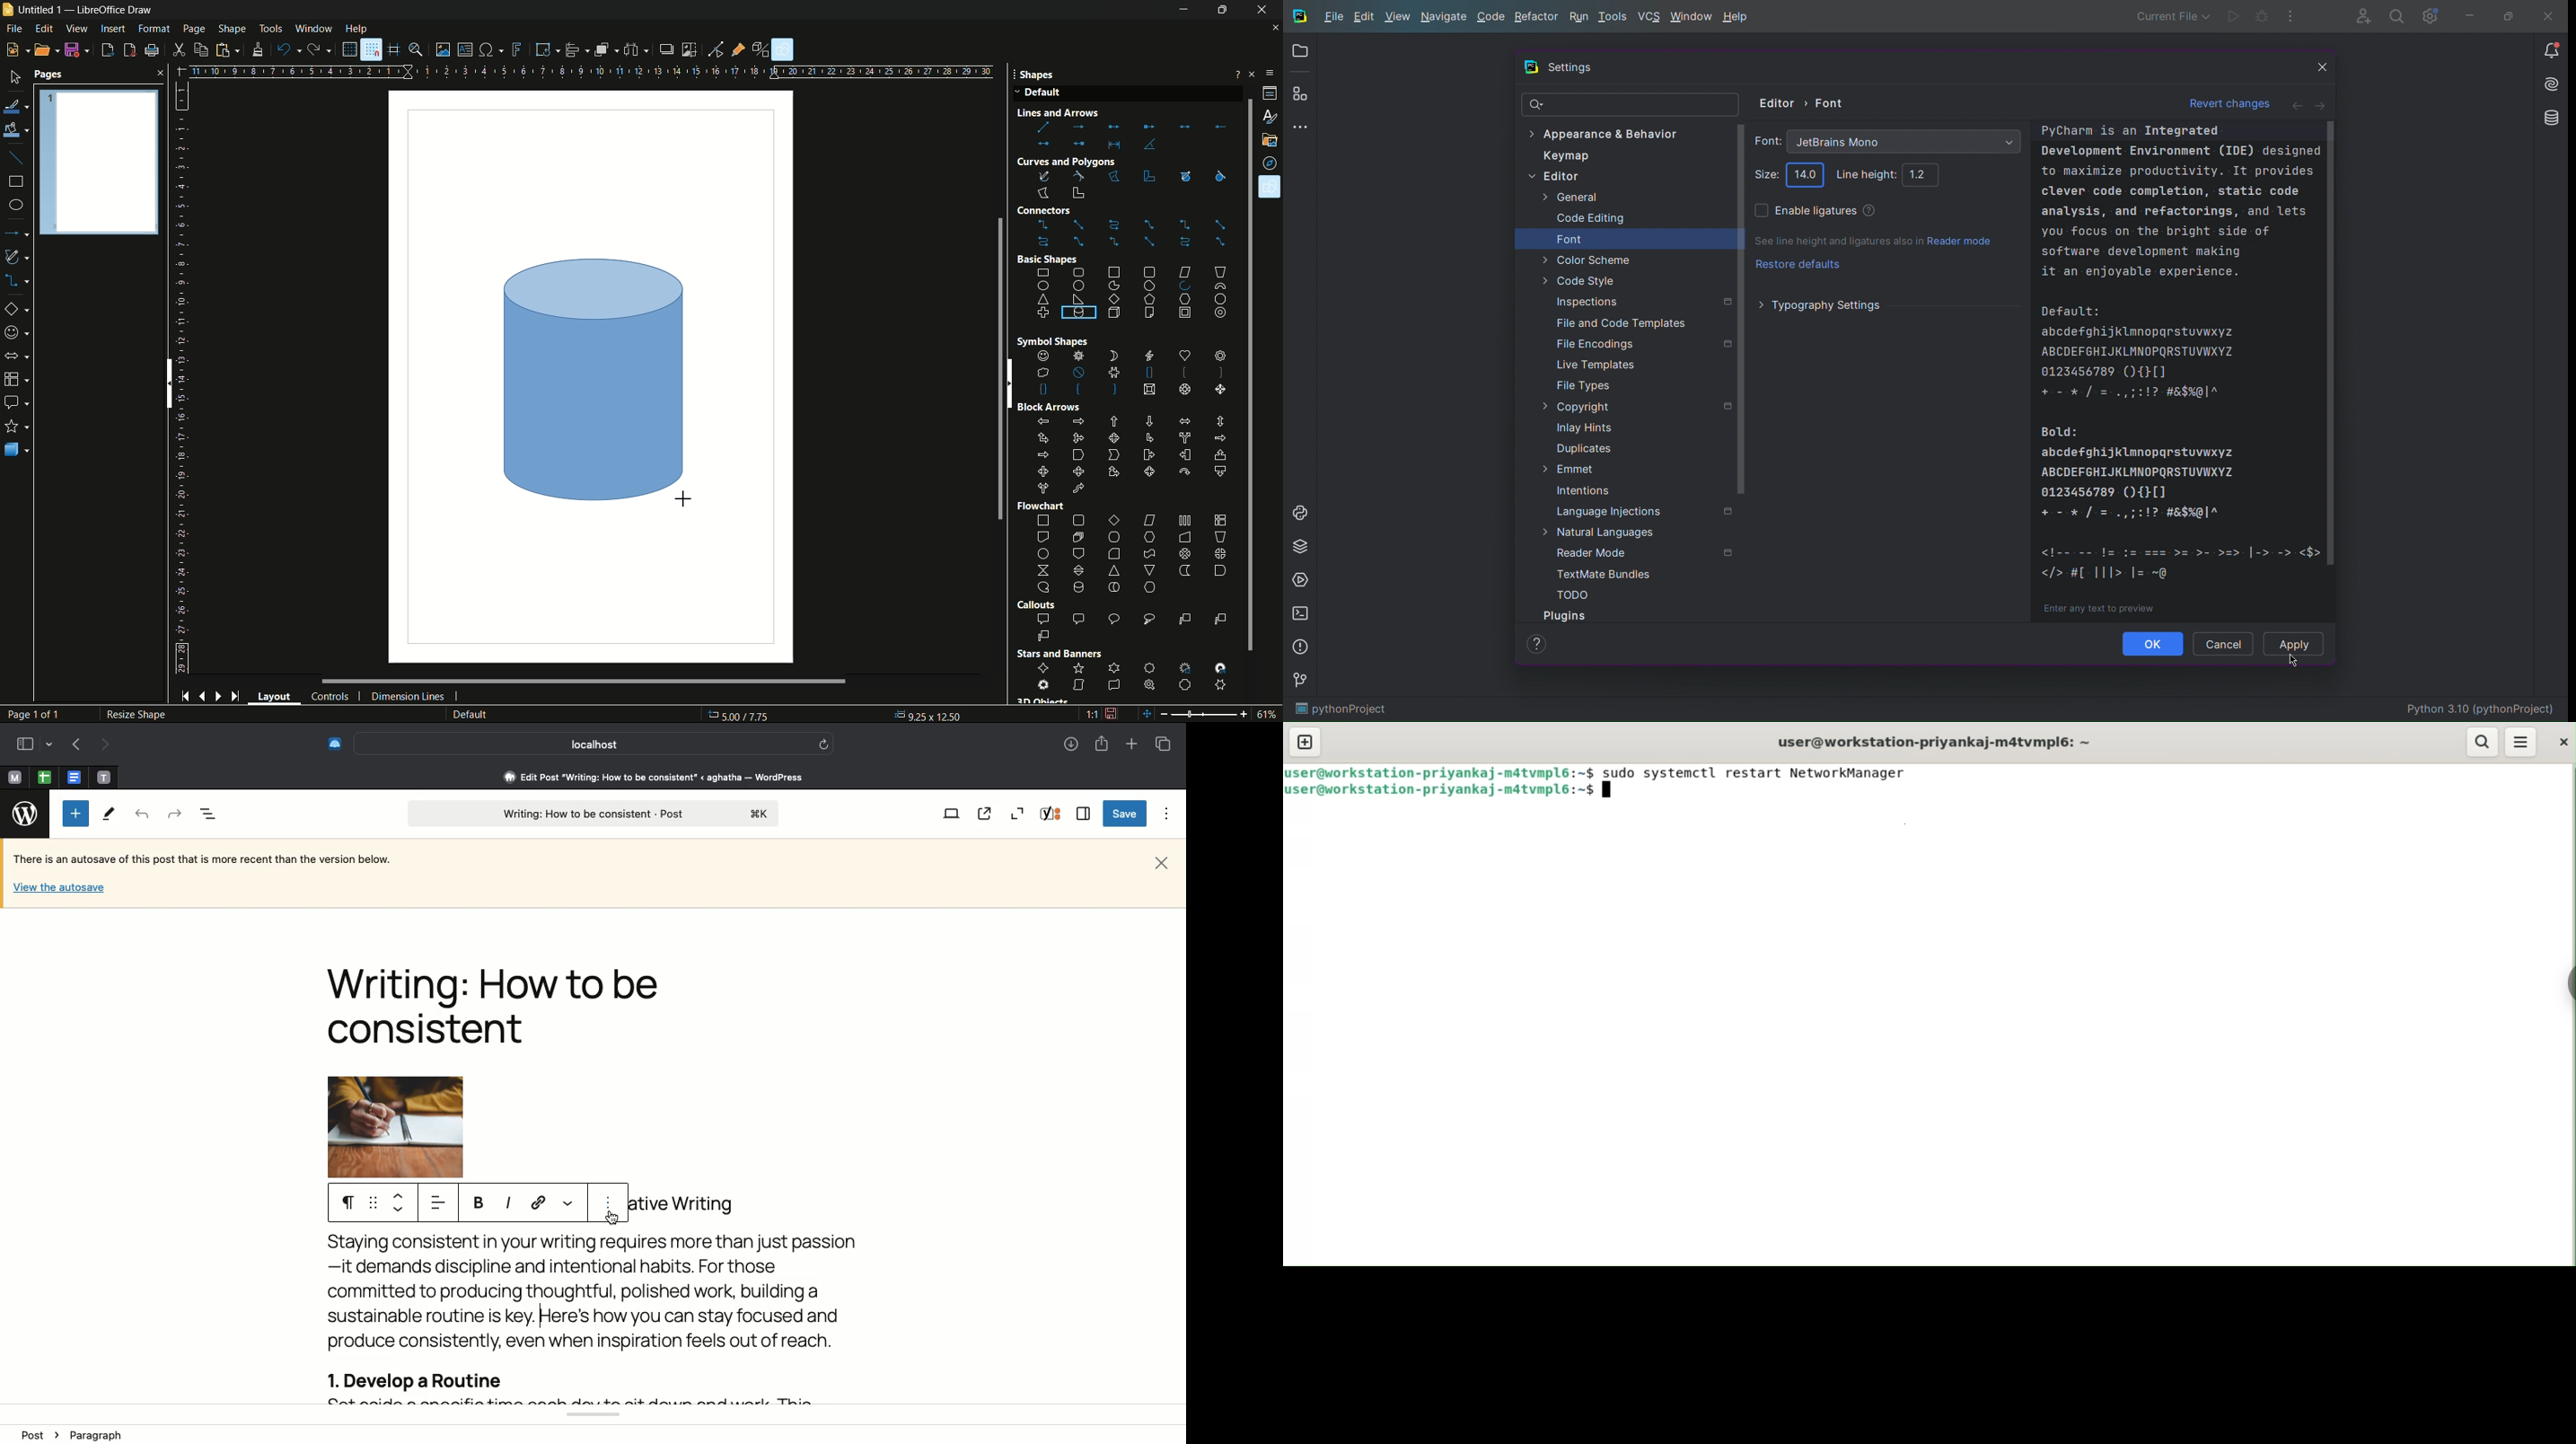  I want to click on stars and banners, so click(1136, 676).